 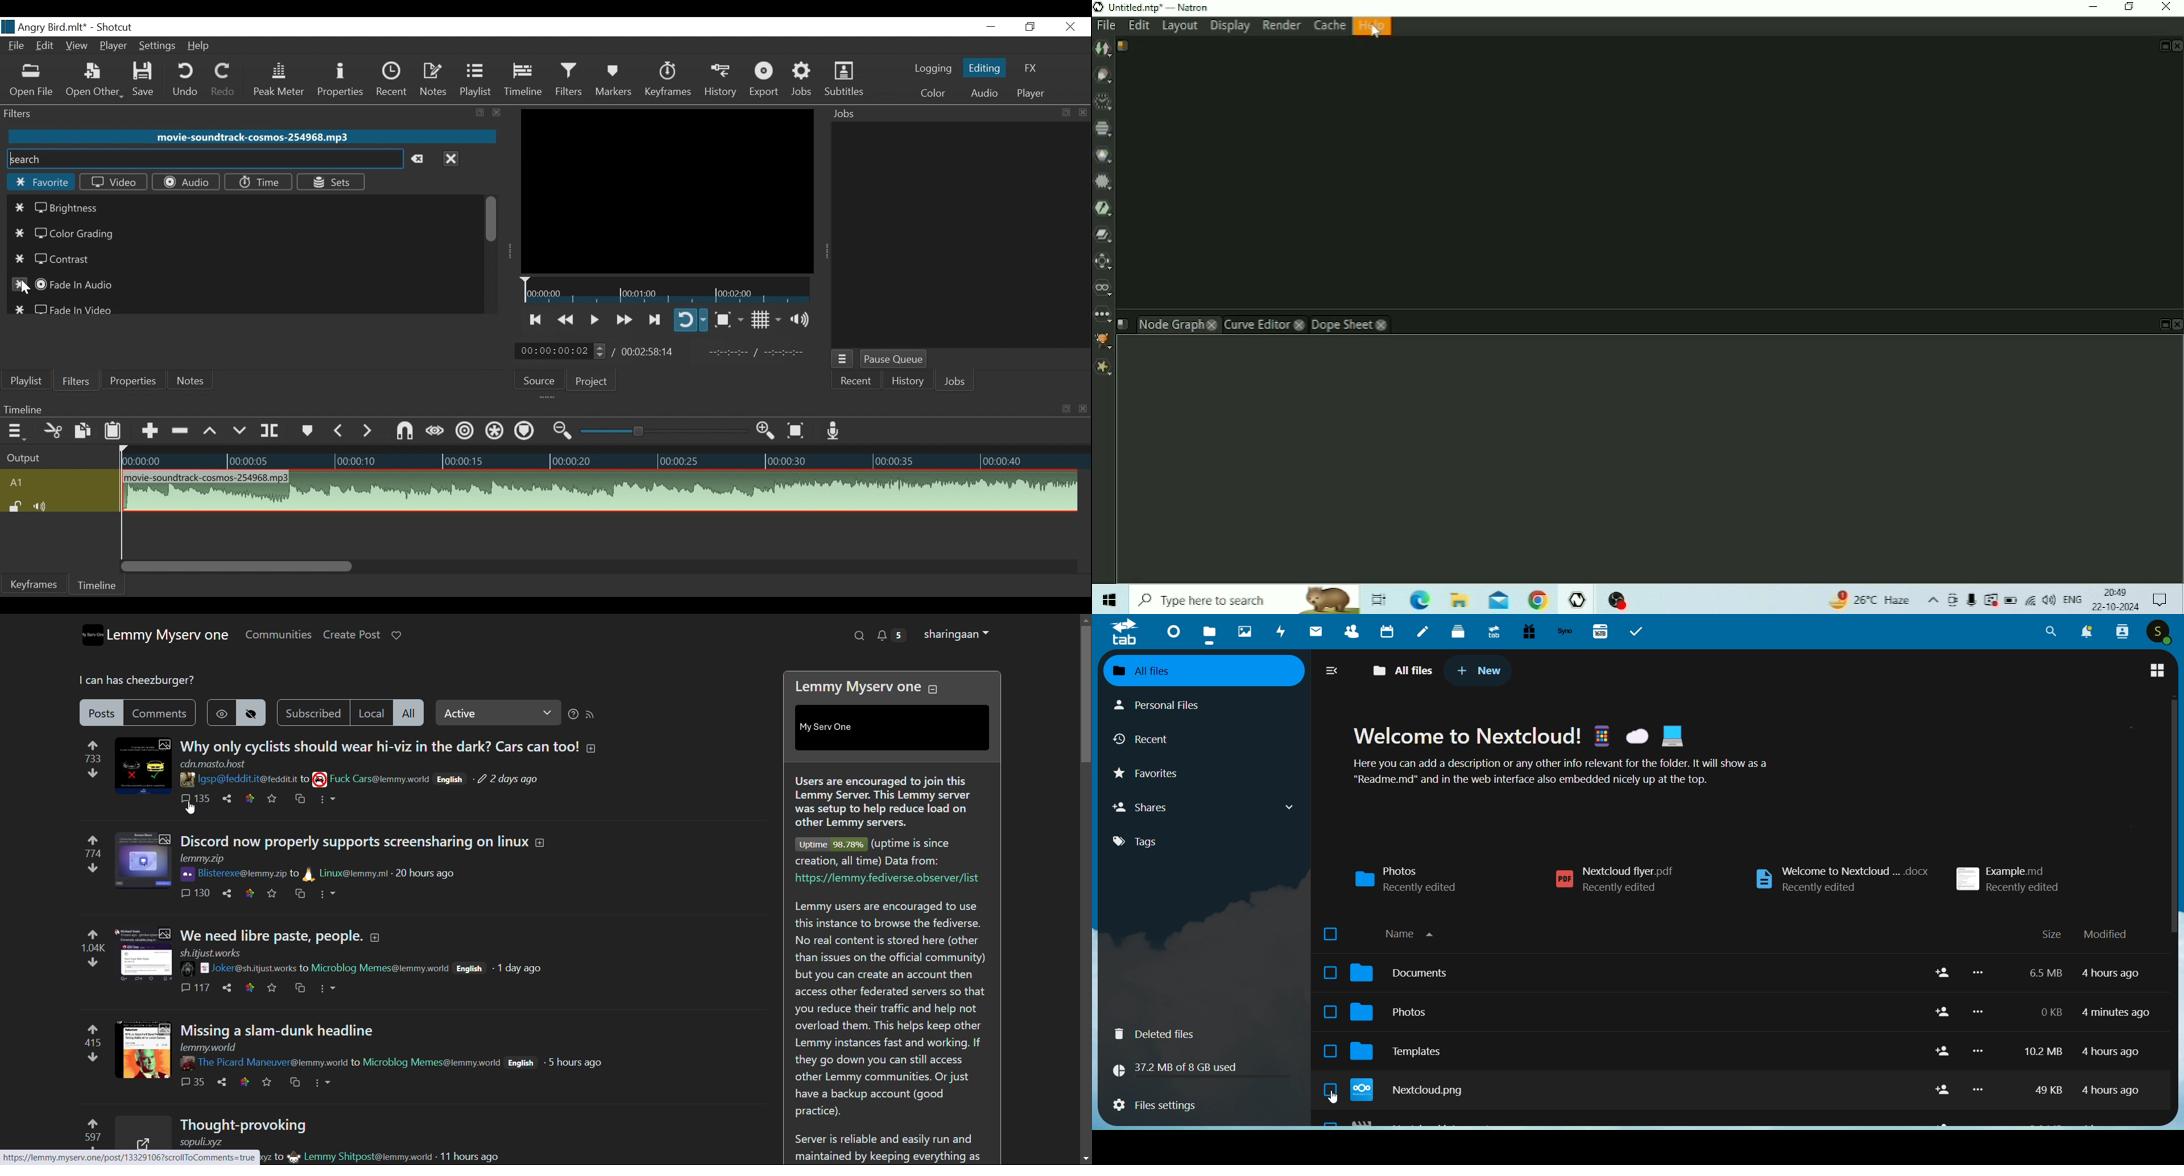 What do you see at coordinates (1601, 735) in the screenshot?
I see `Smartphone emoji` at bounding box center [1601, 735].